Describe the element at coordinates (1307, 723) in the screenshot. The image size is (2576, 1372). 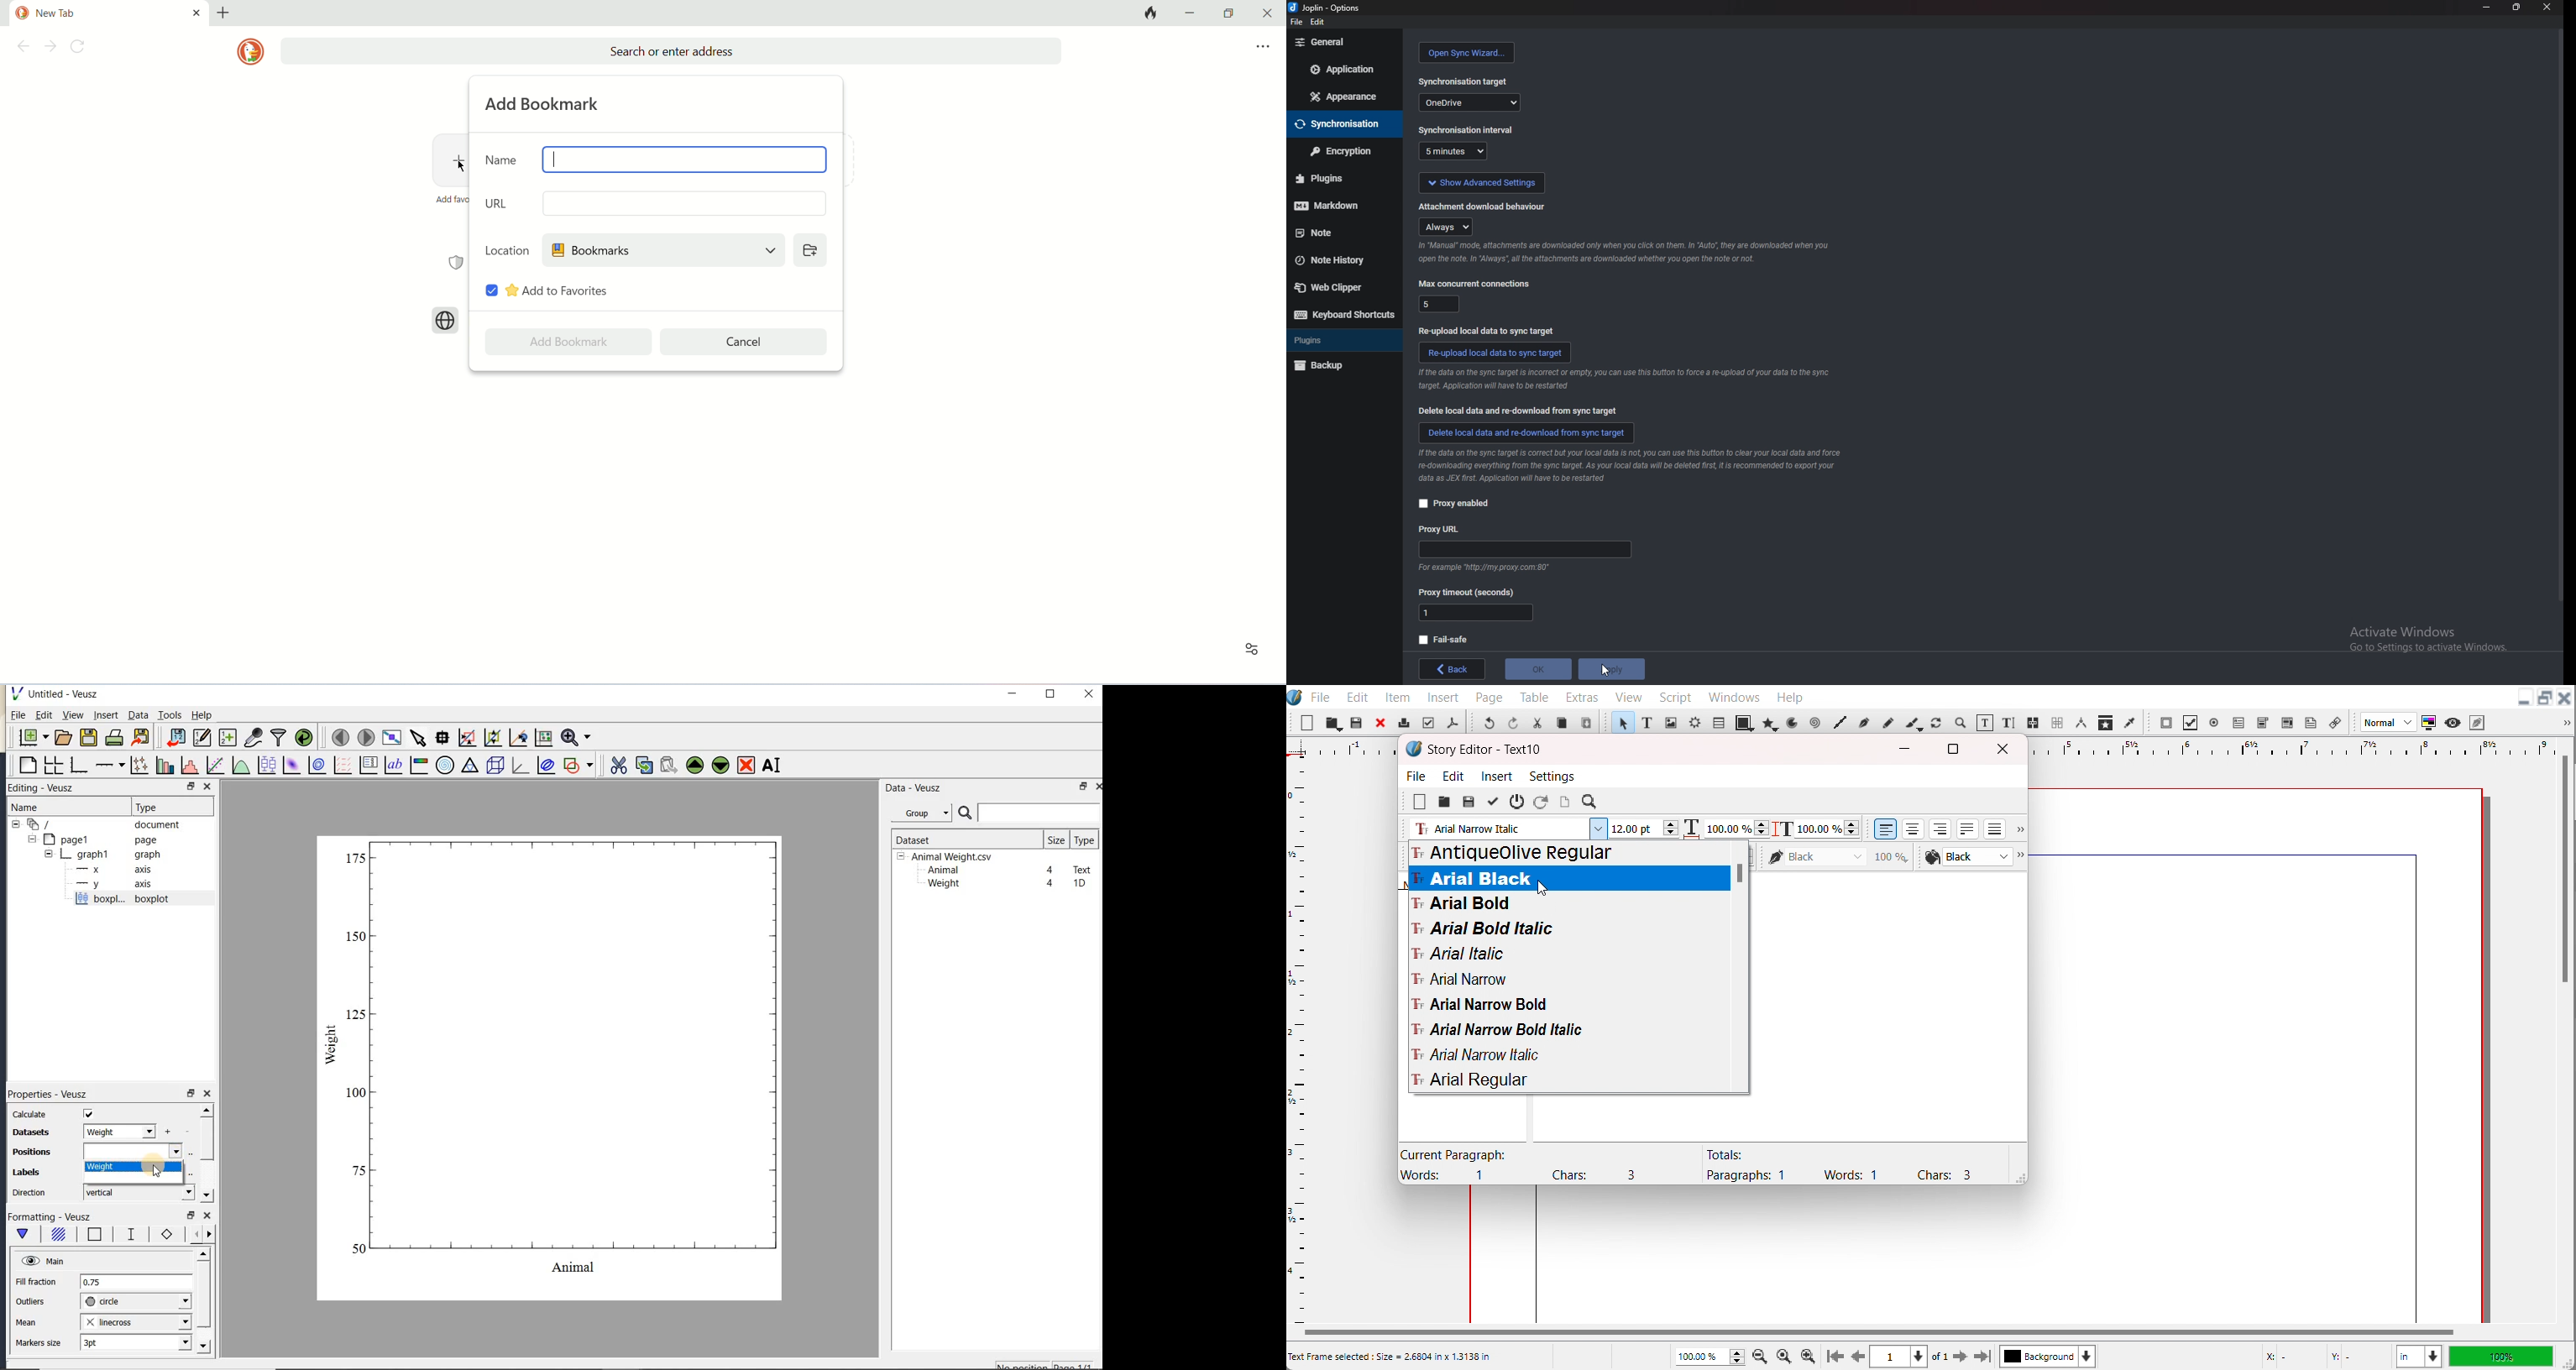
I see `New` at that location.